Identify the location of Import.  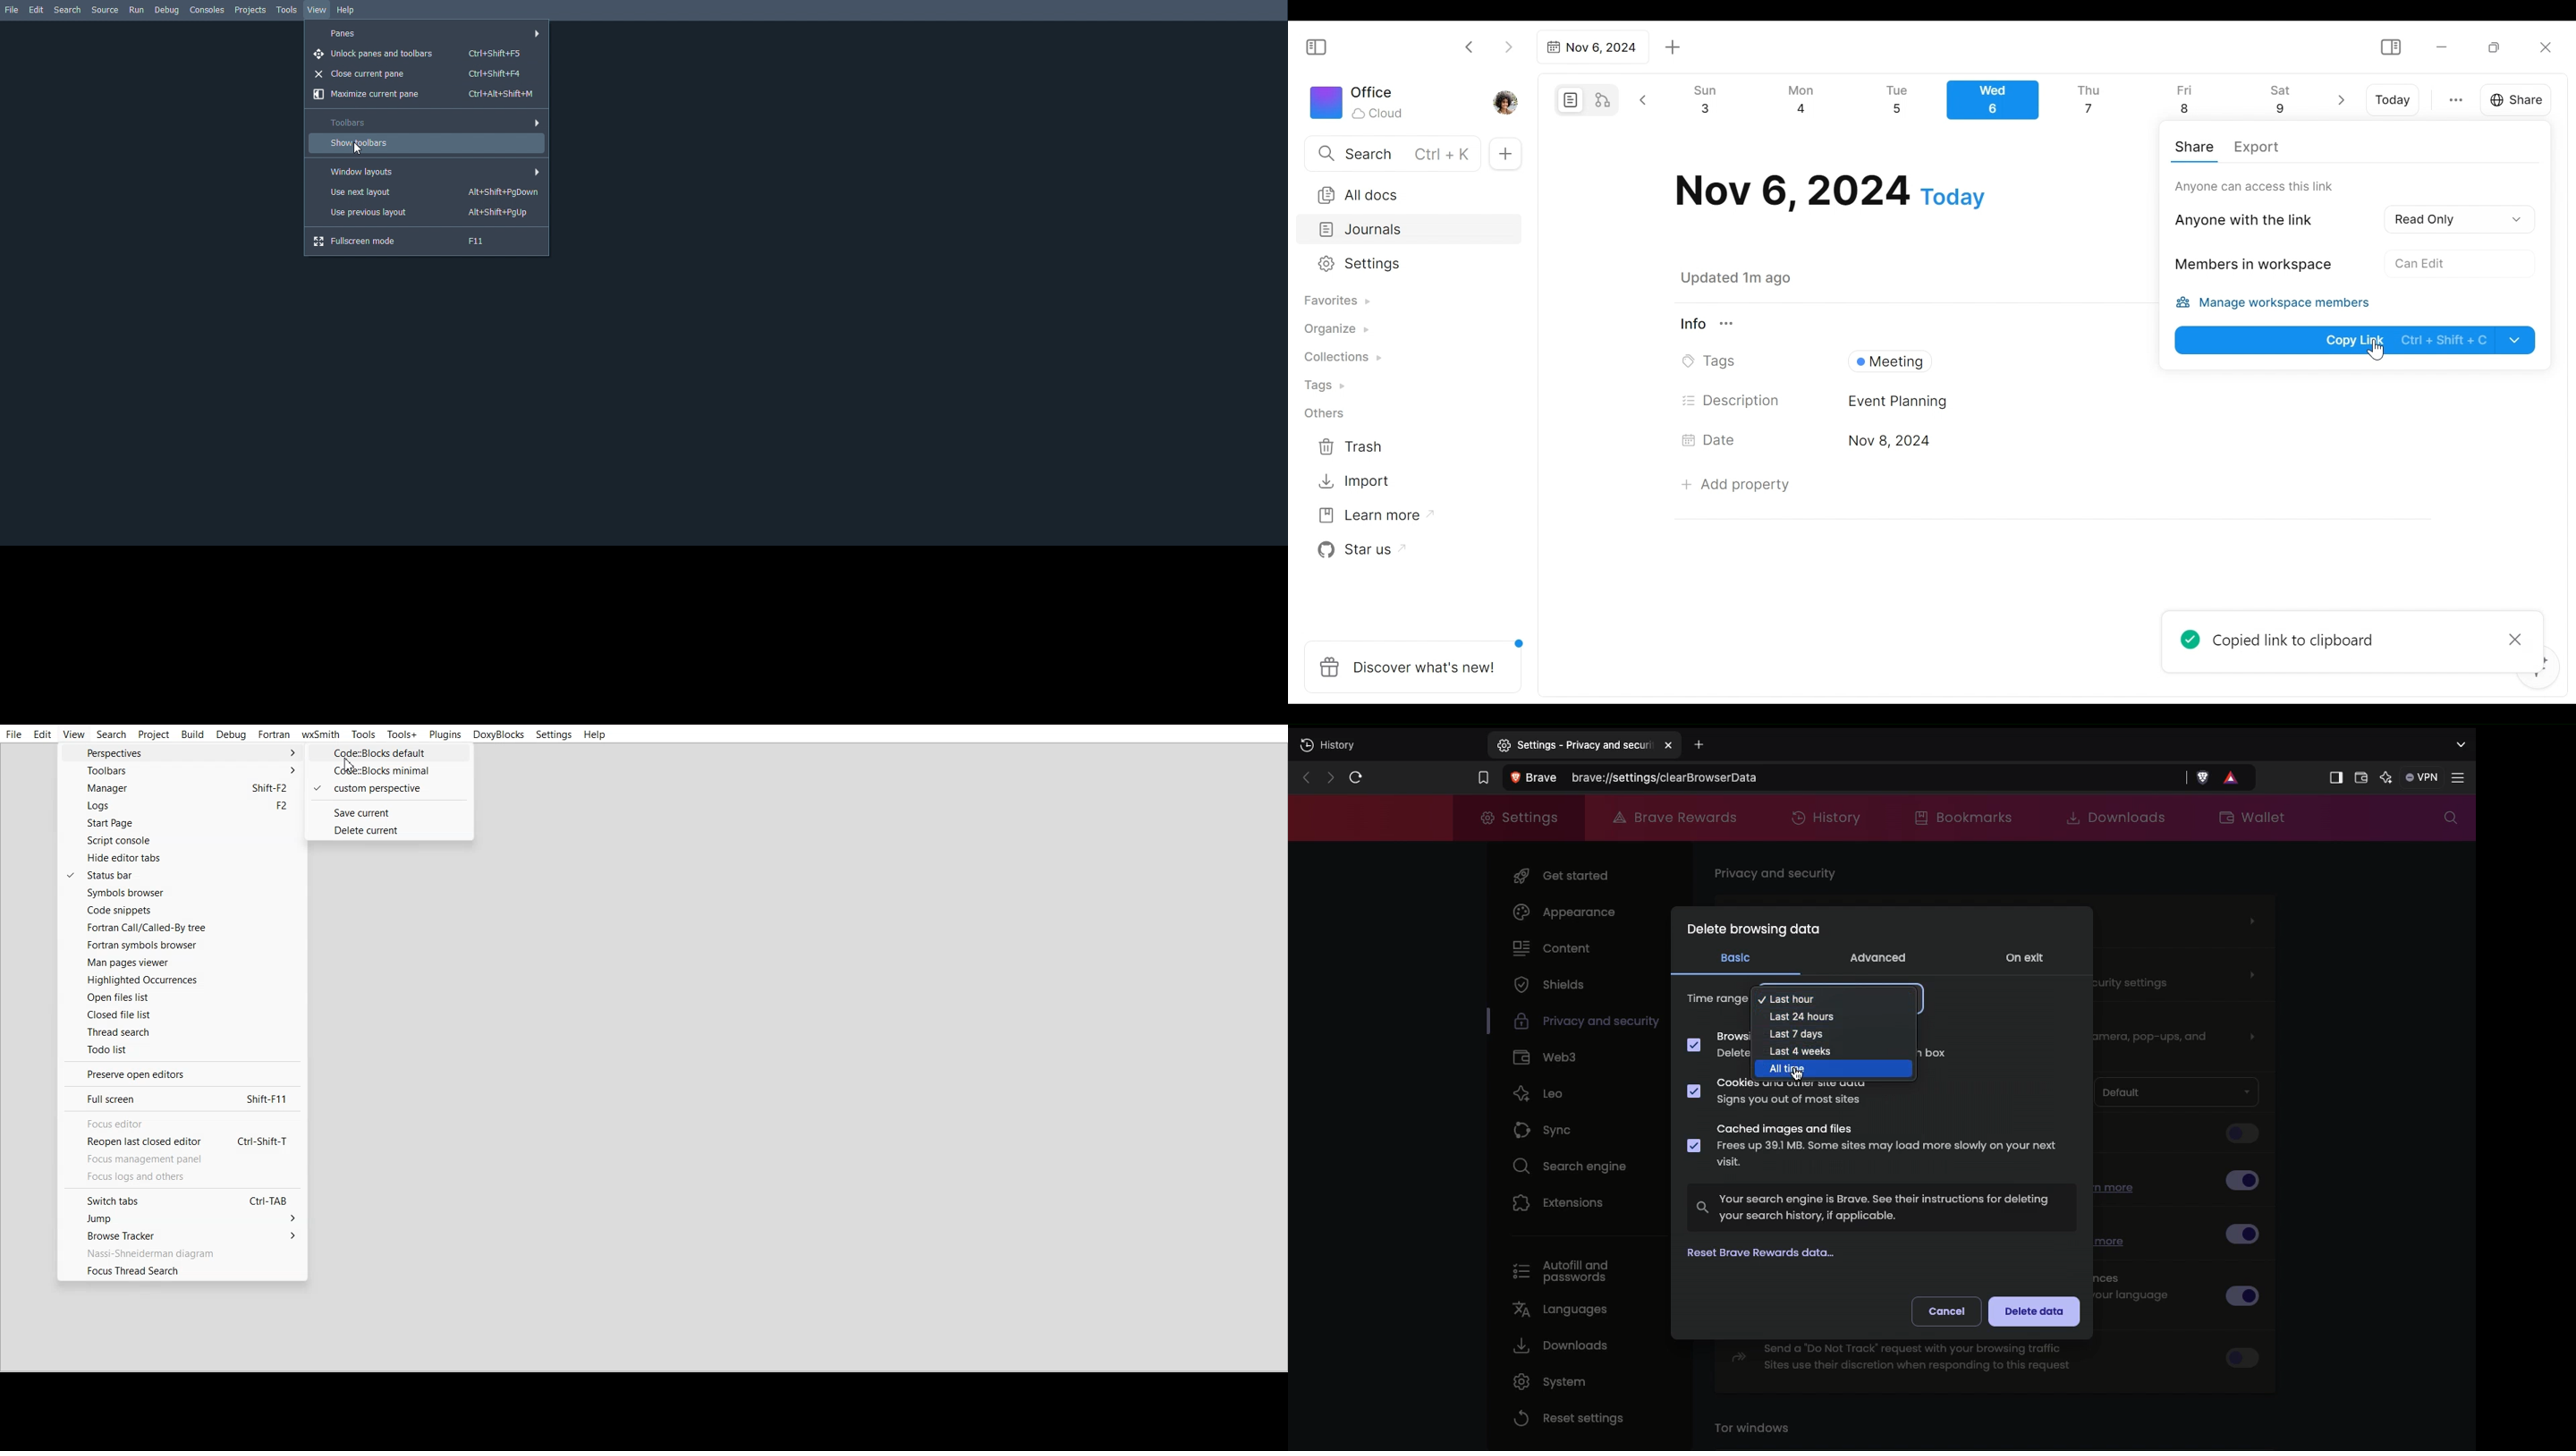
(1356, 480).